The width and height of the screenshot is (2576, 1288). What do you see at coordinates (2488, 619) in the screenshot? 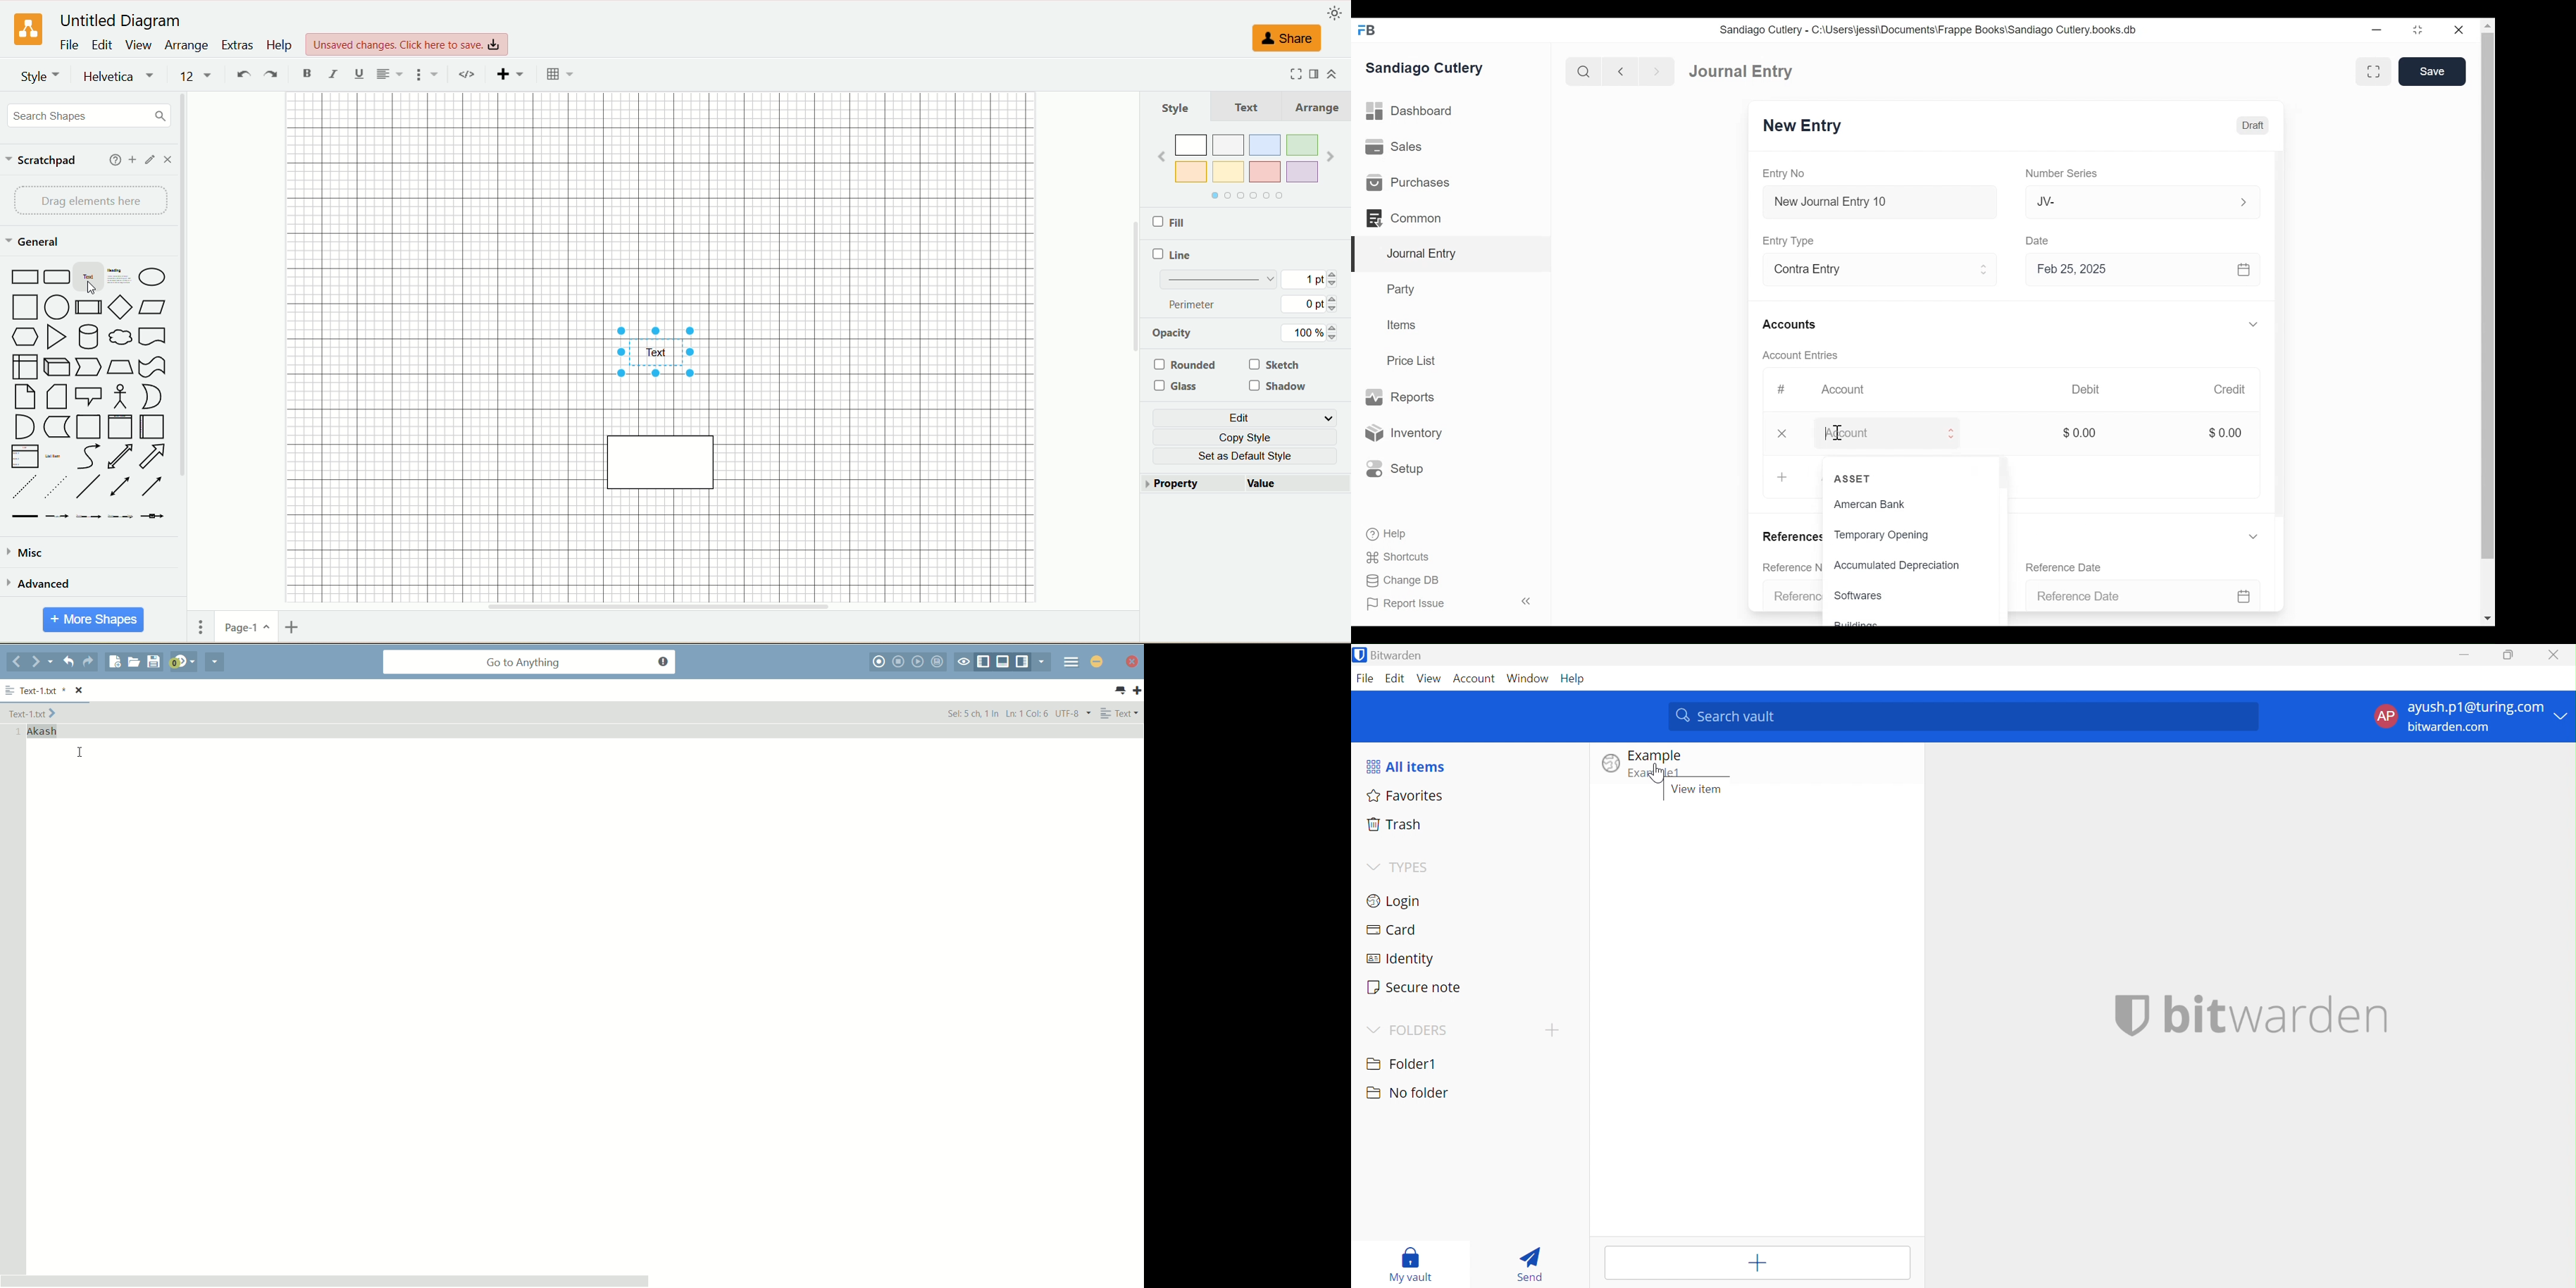
I see `scroll down` at bounding box center [2488, 619].